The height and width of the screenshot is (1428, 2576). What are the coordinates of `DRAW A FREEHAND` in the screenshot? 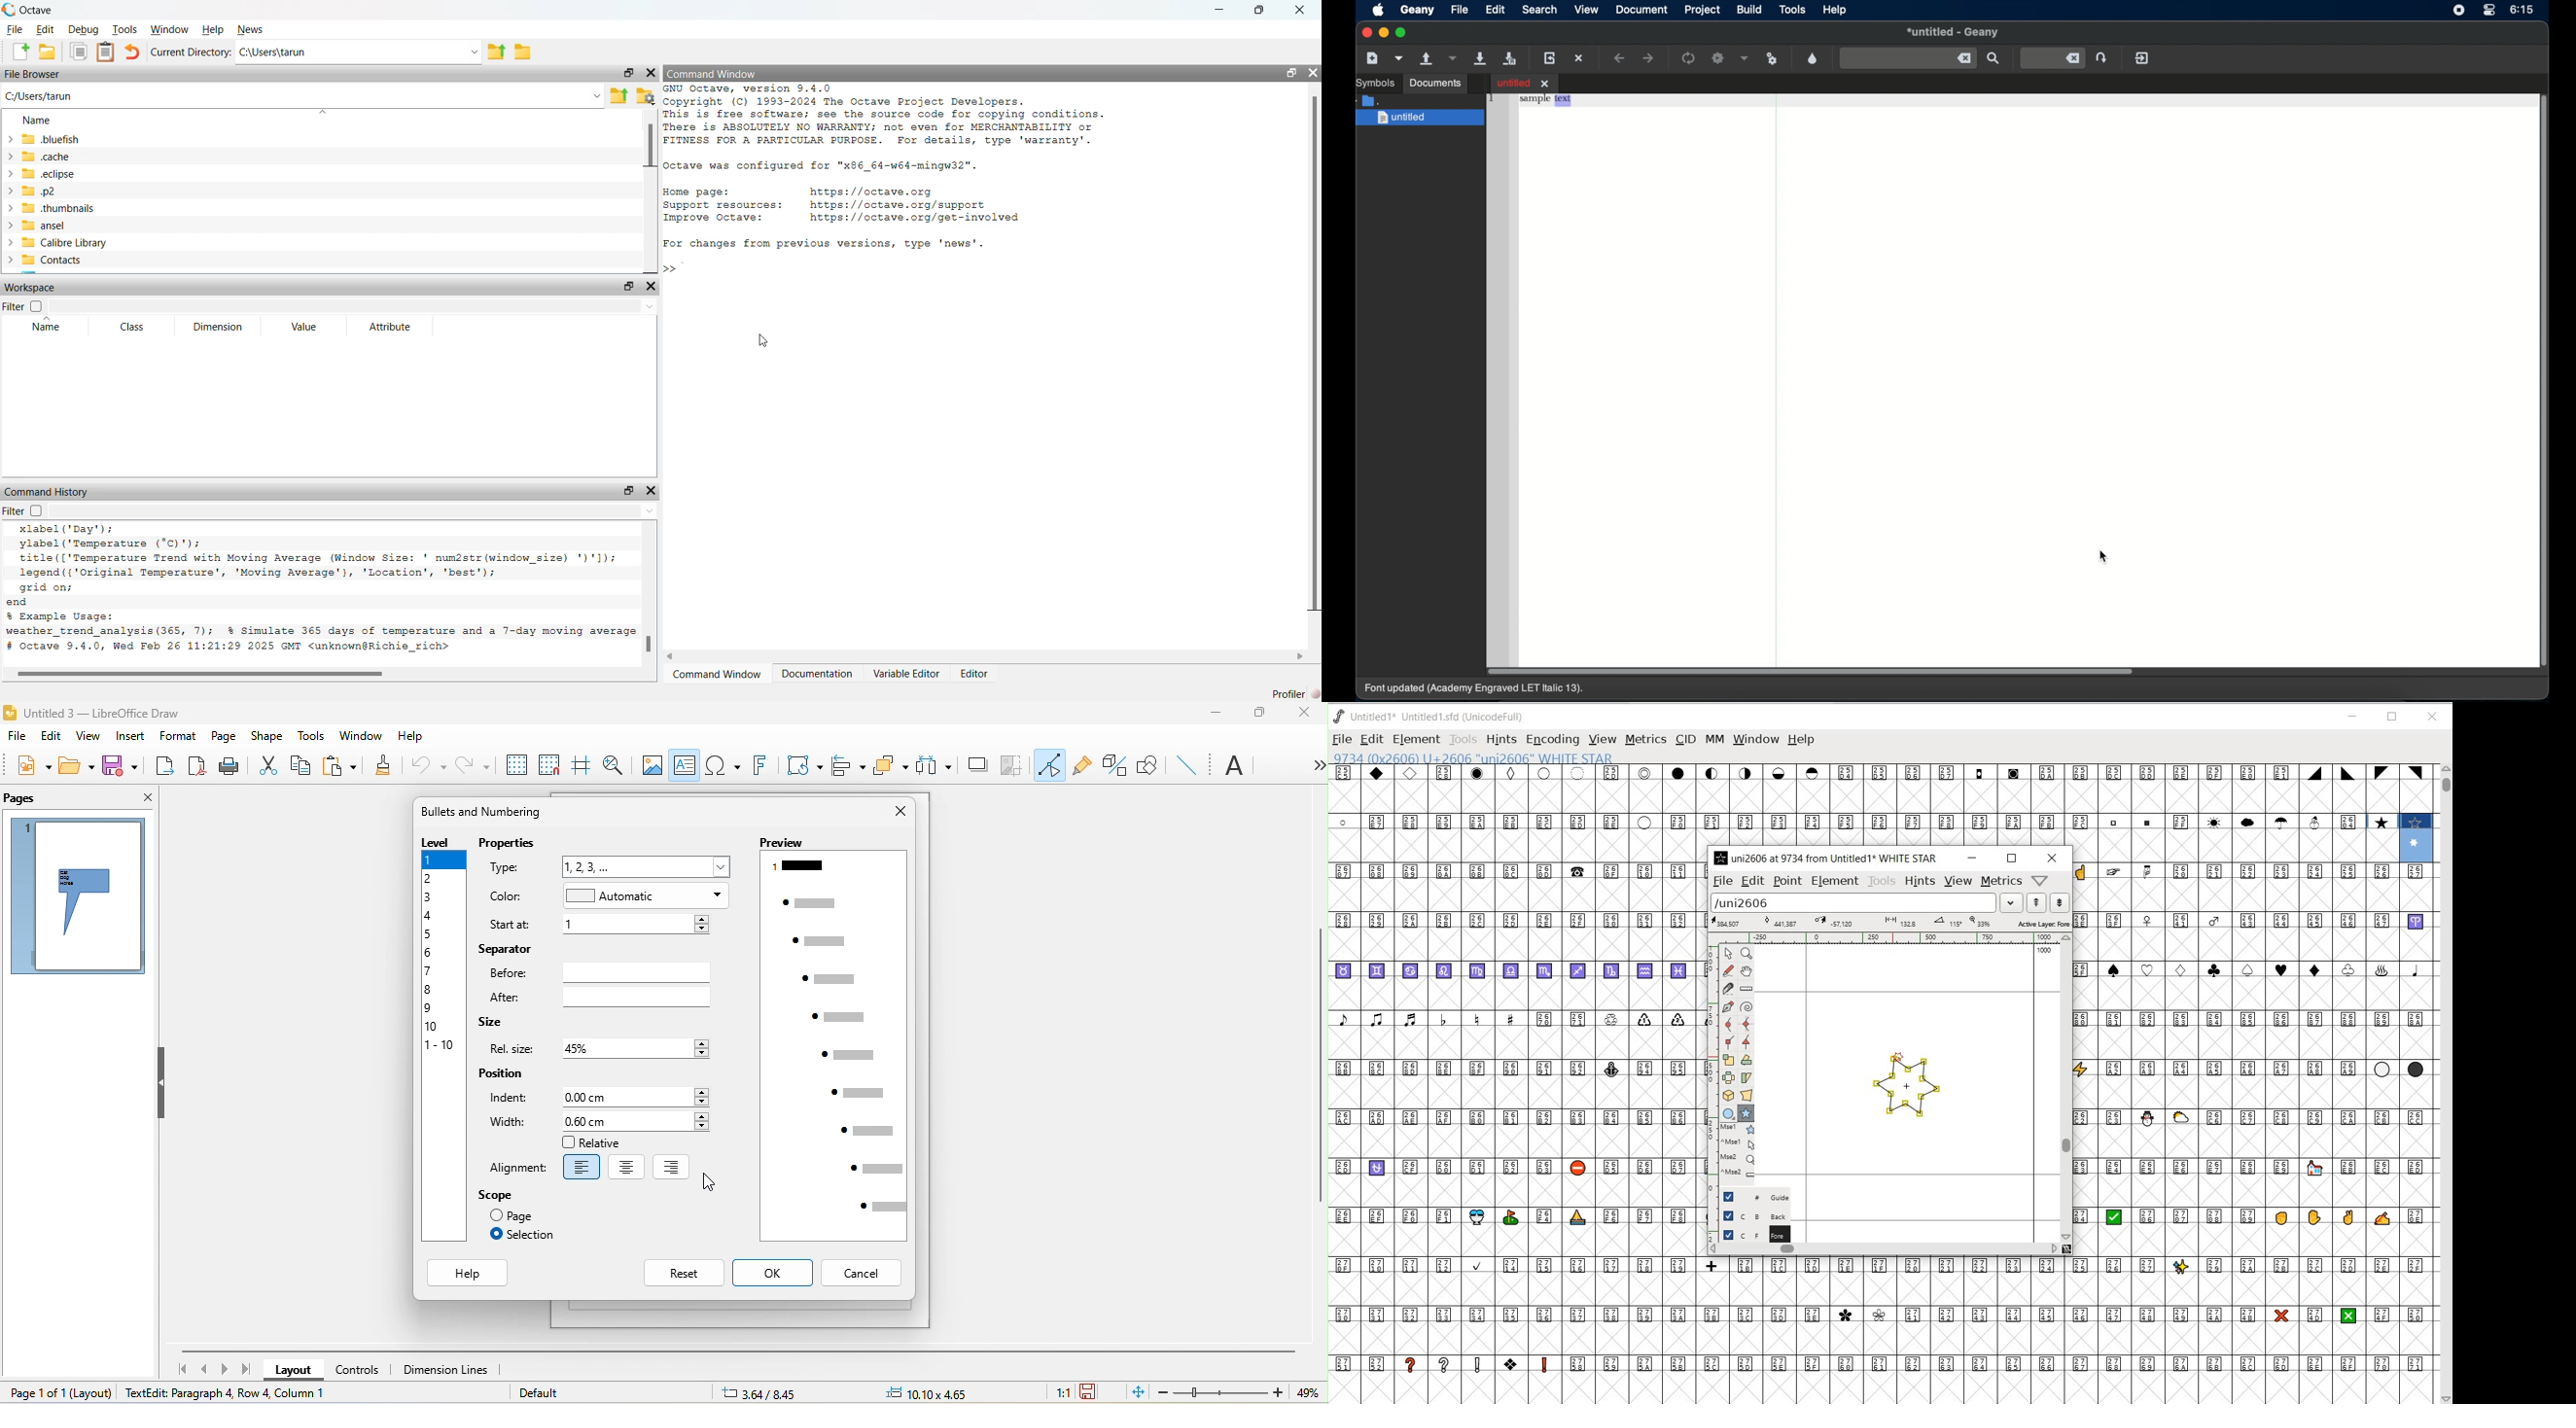 It's located at (1728, 971).